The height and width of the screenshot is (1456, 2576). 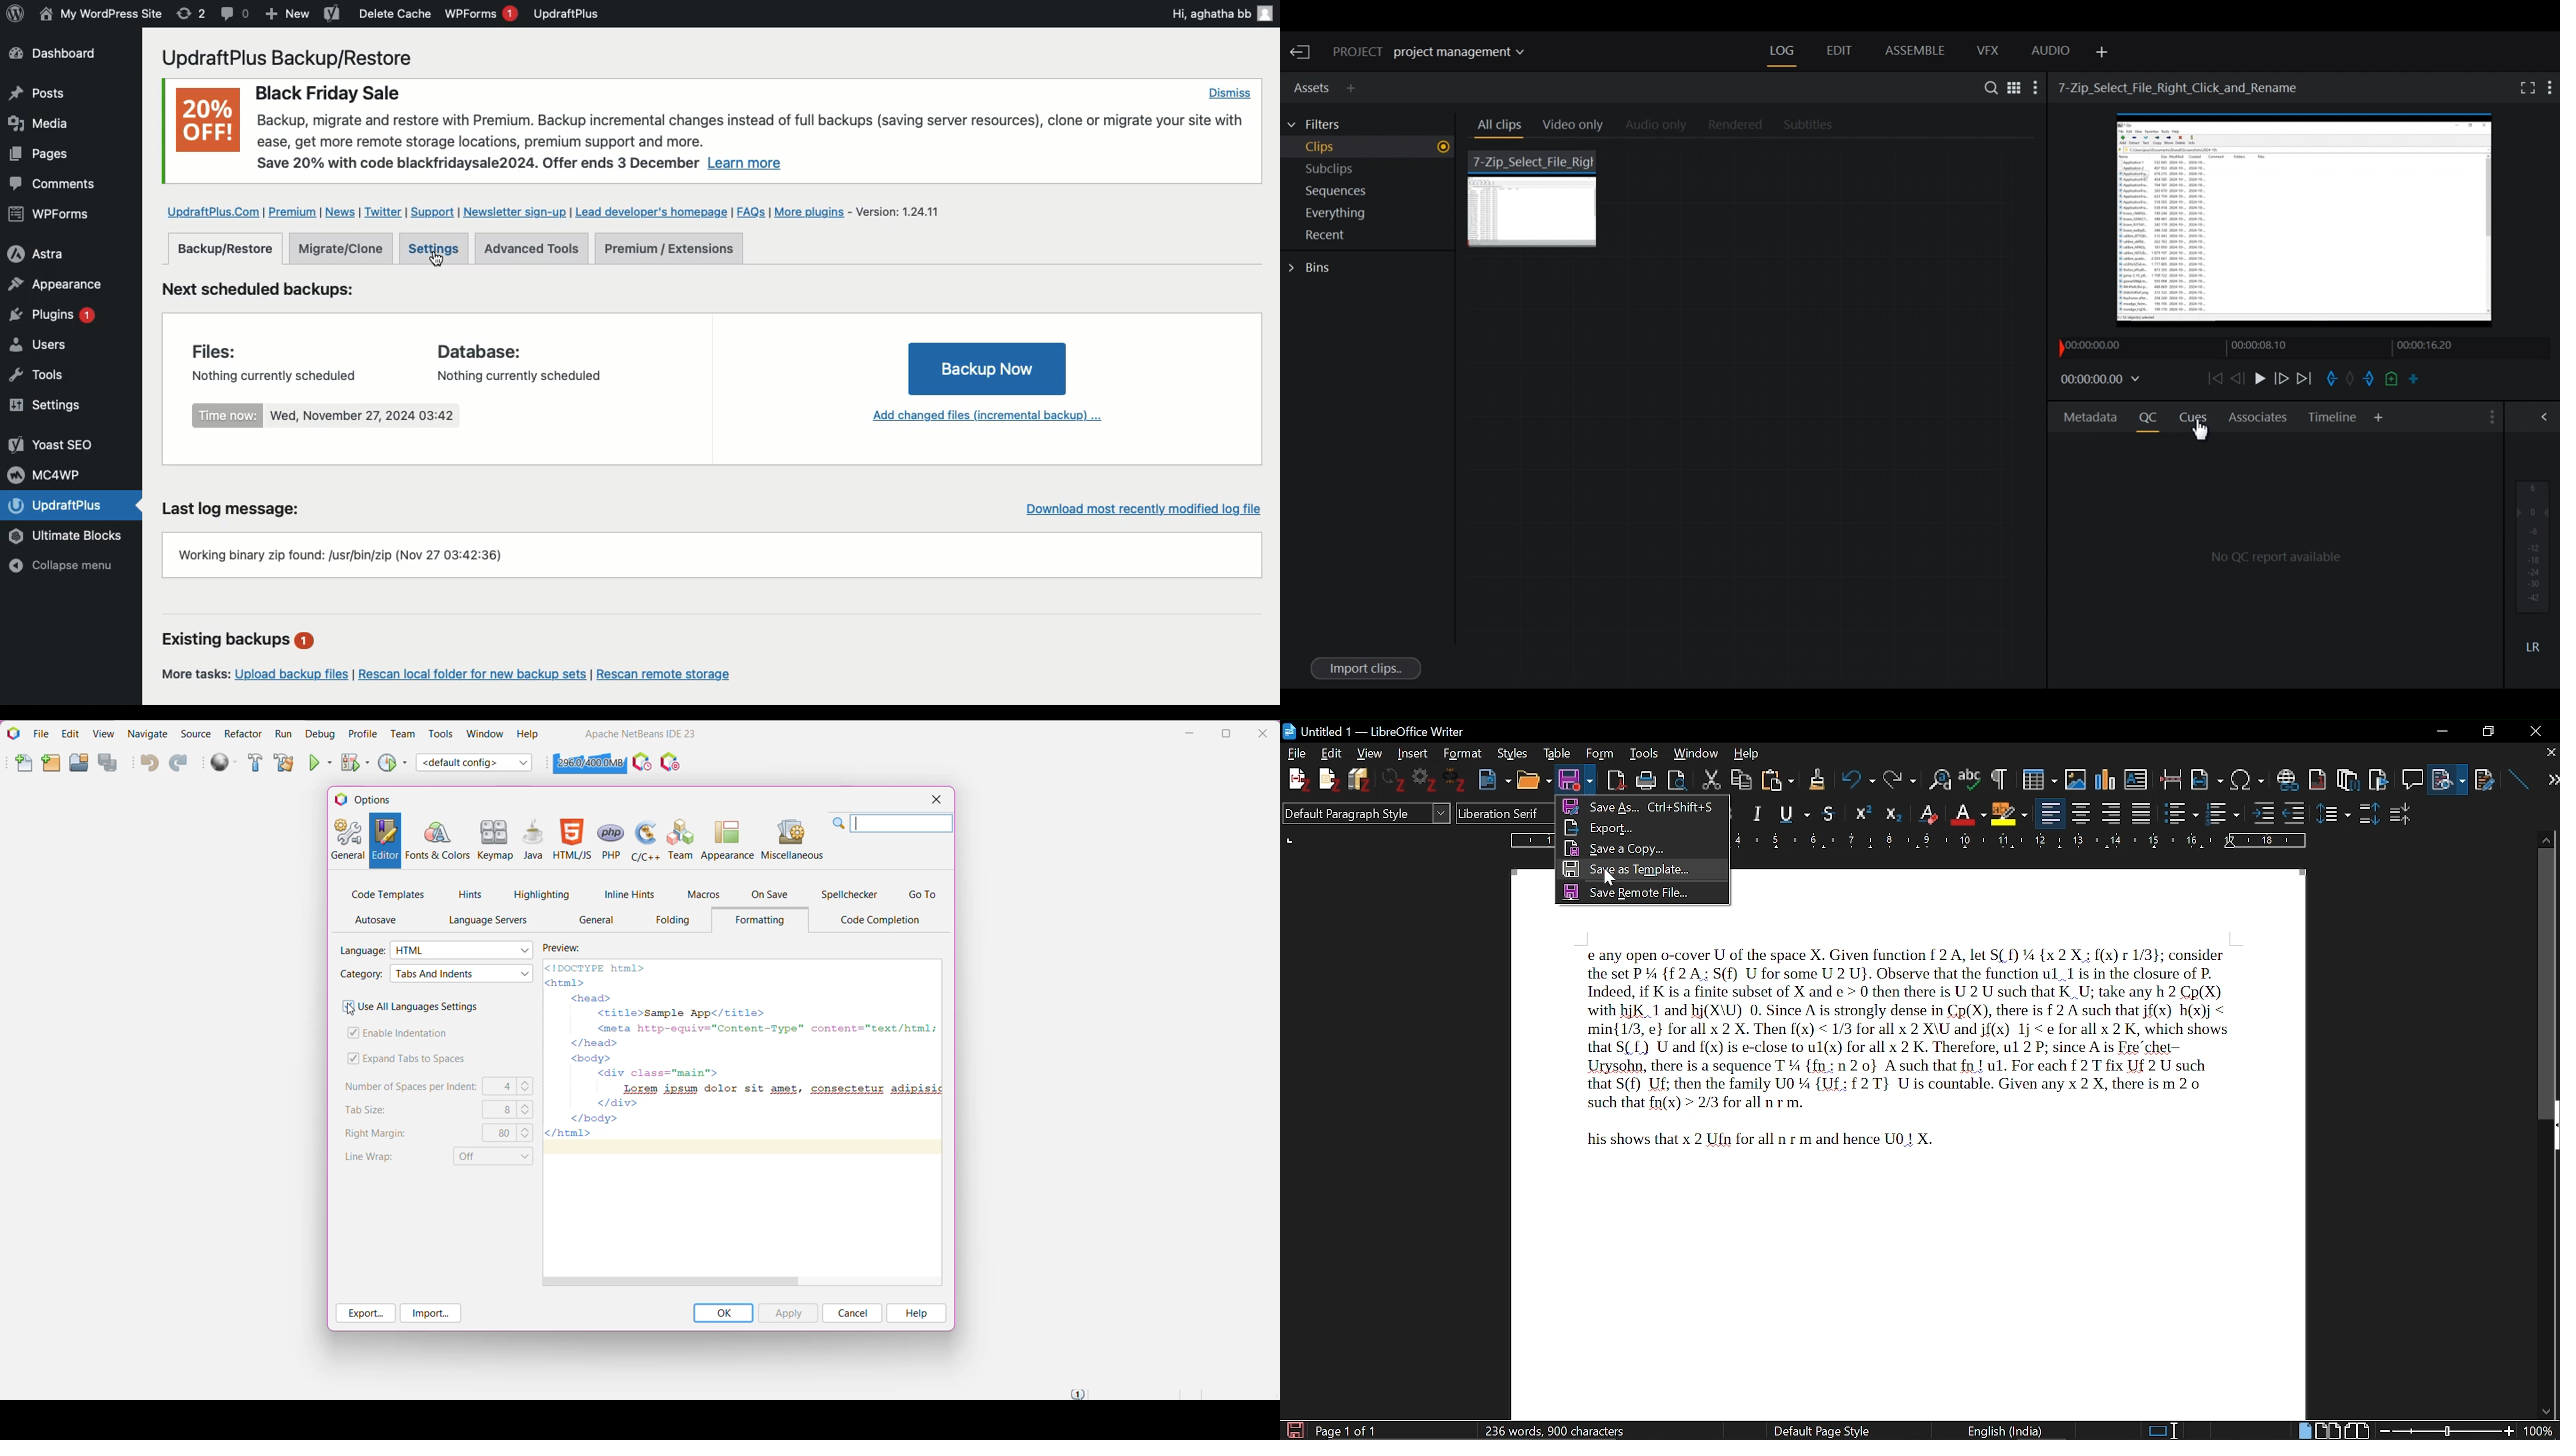 What do you see at coordinates (74, 506) in the screenshot?
I see `UpdraftPlus` at bounding box center [74, 506].